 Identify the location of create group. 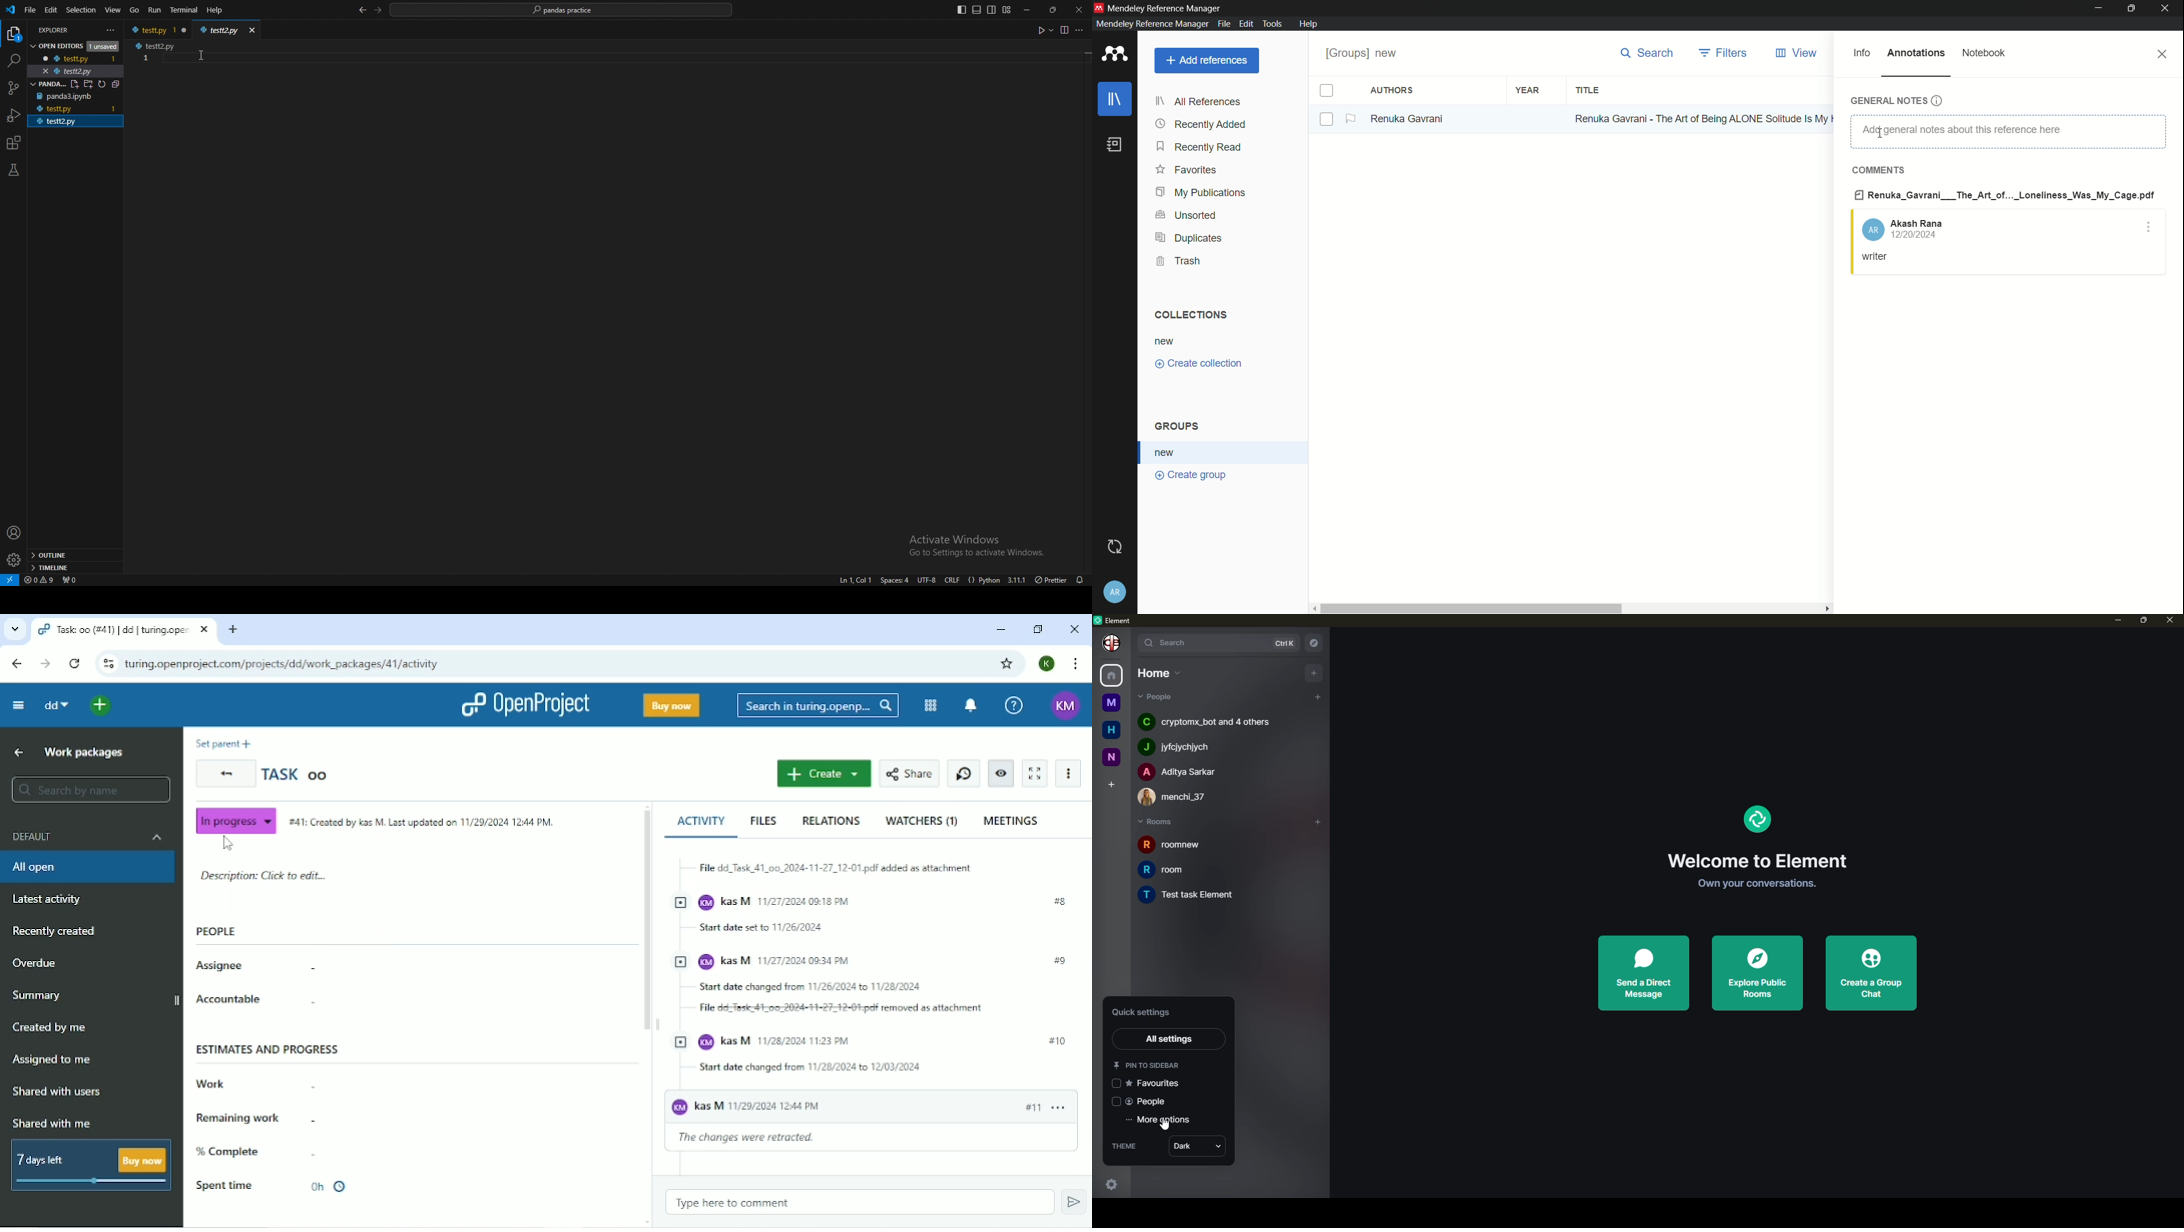
(1191, 476).